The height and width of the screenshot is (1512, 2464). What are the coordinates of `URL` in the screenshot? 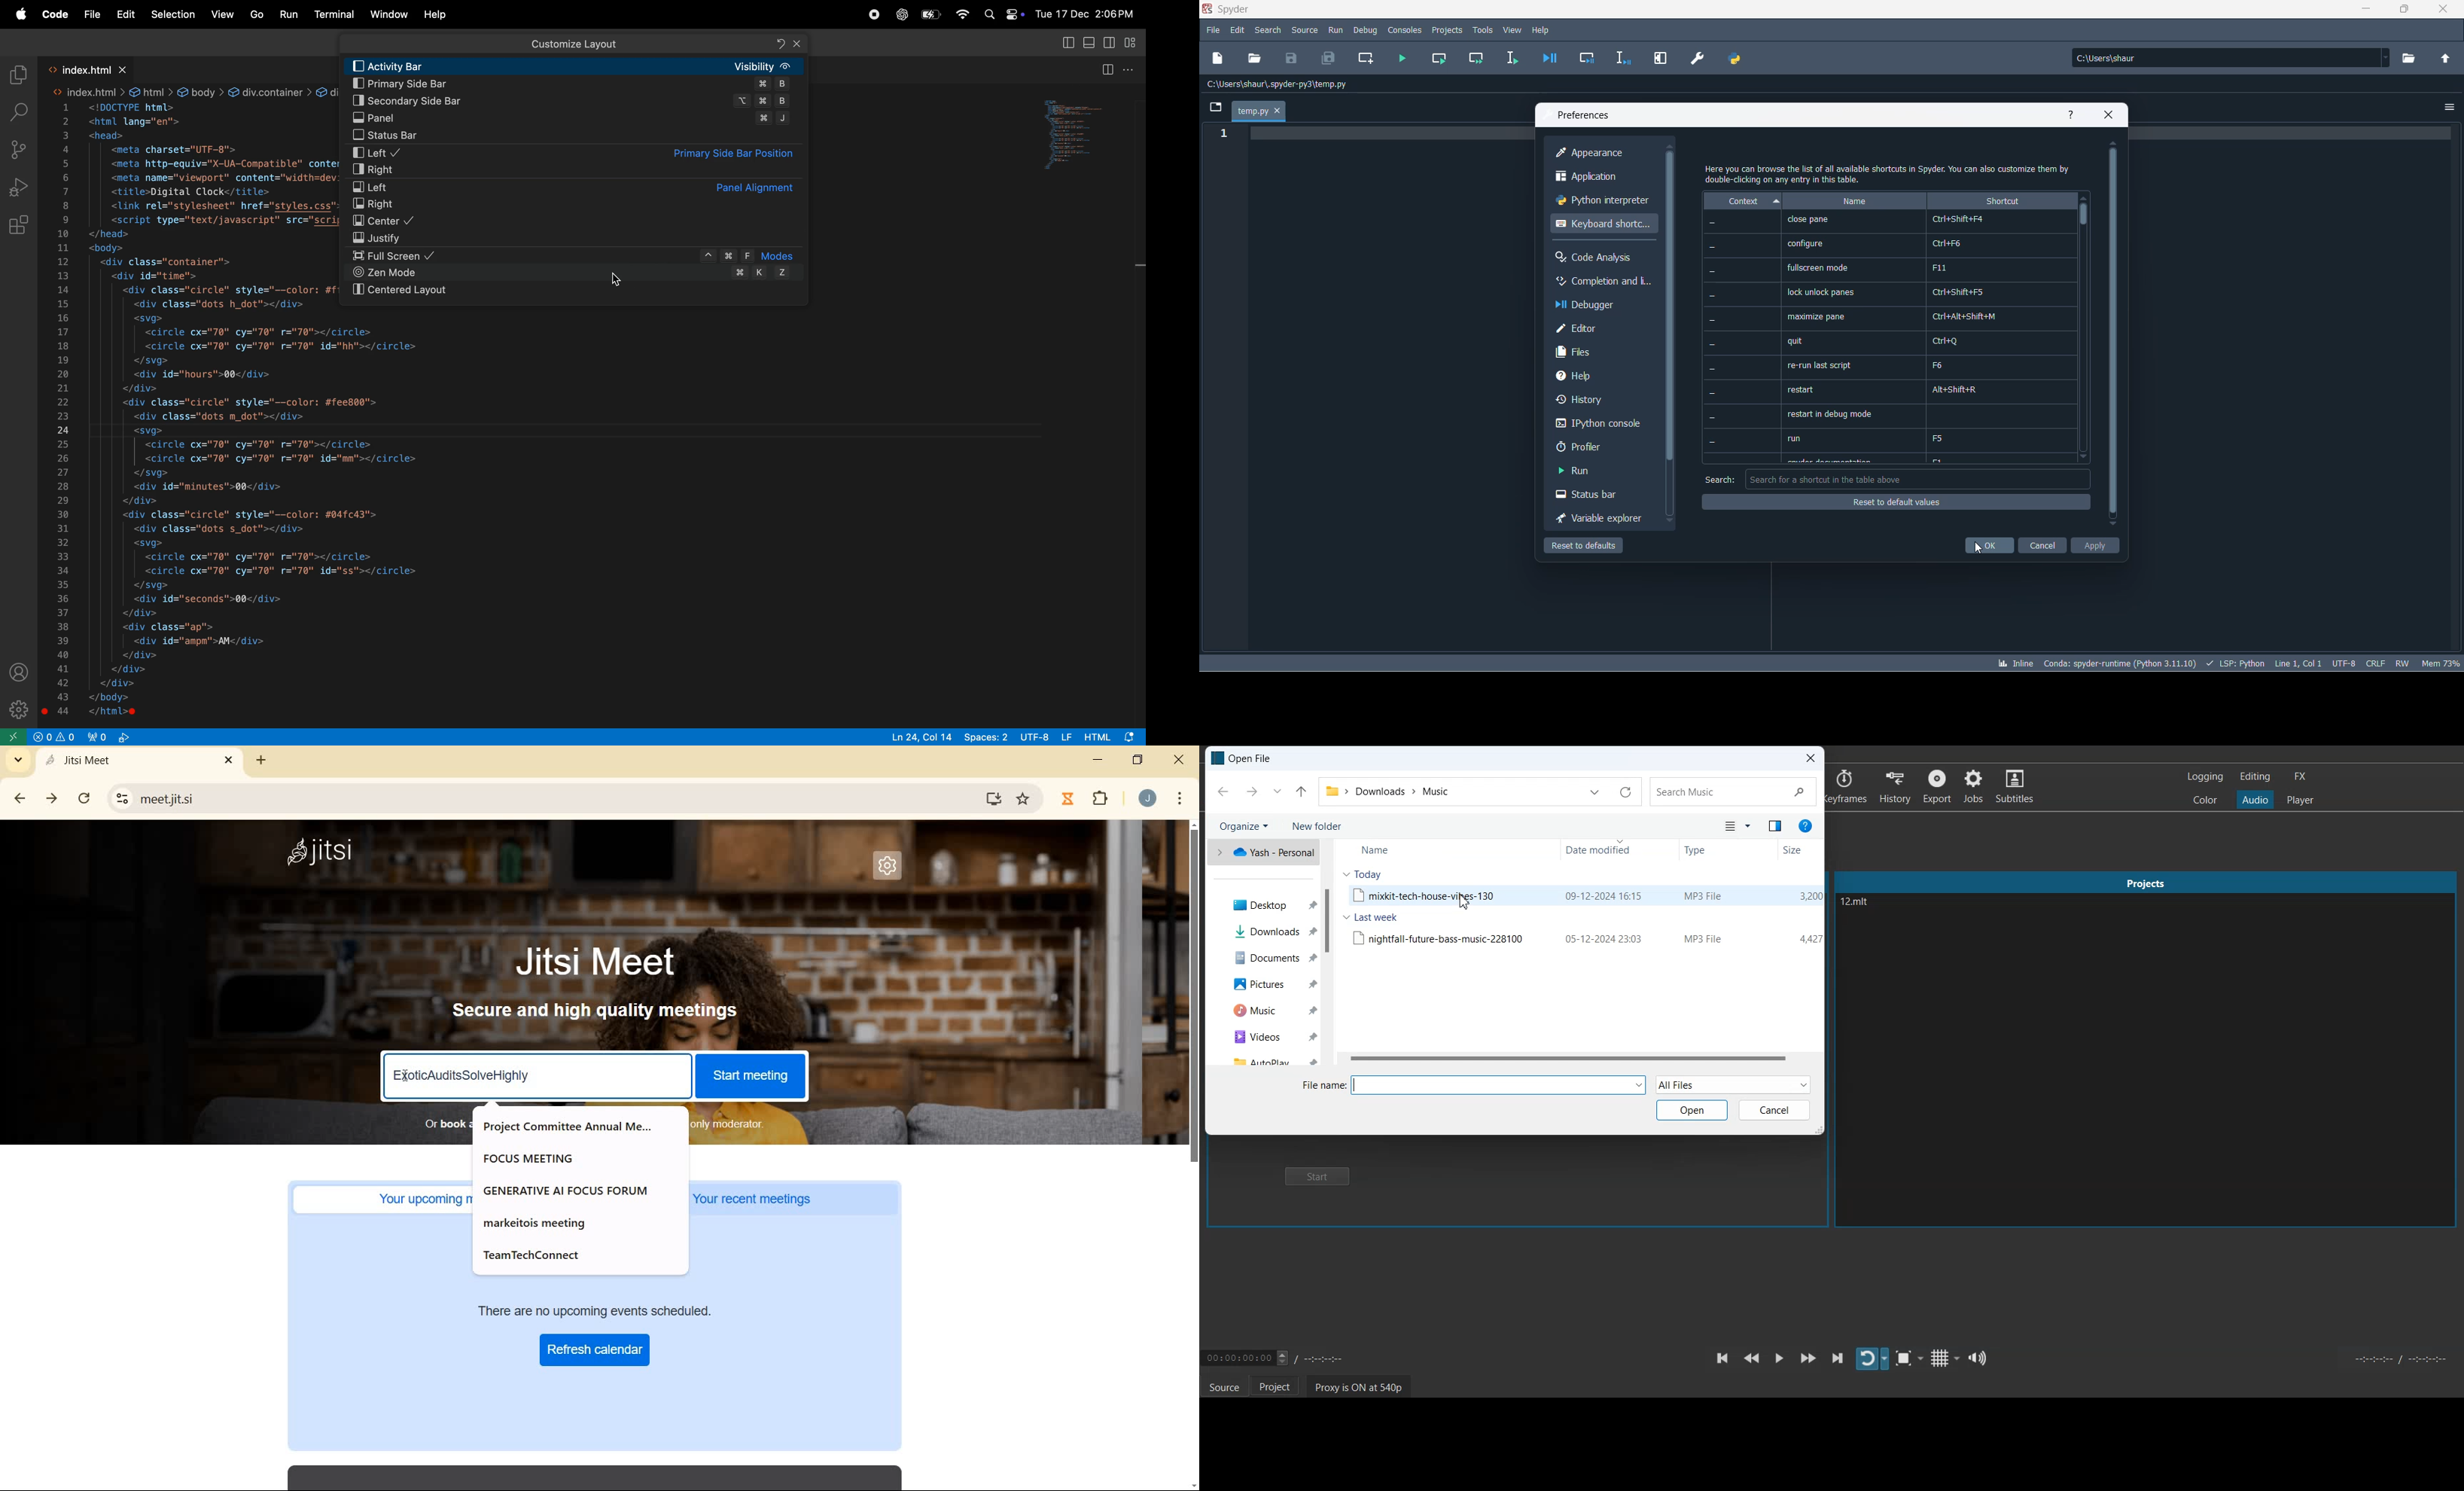 It's located at (552, 798).